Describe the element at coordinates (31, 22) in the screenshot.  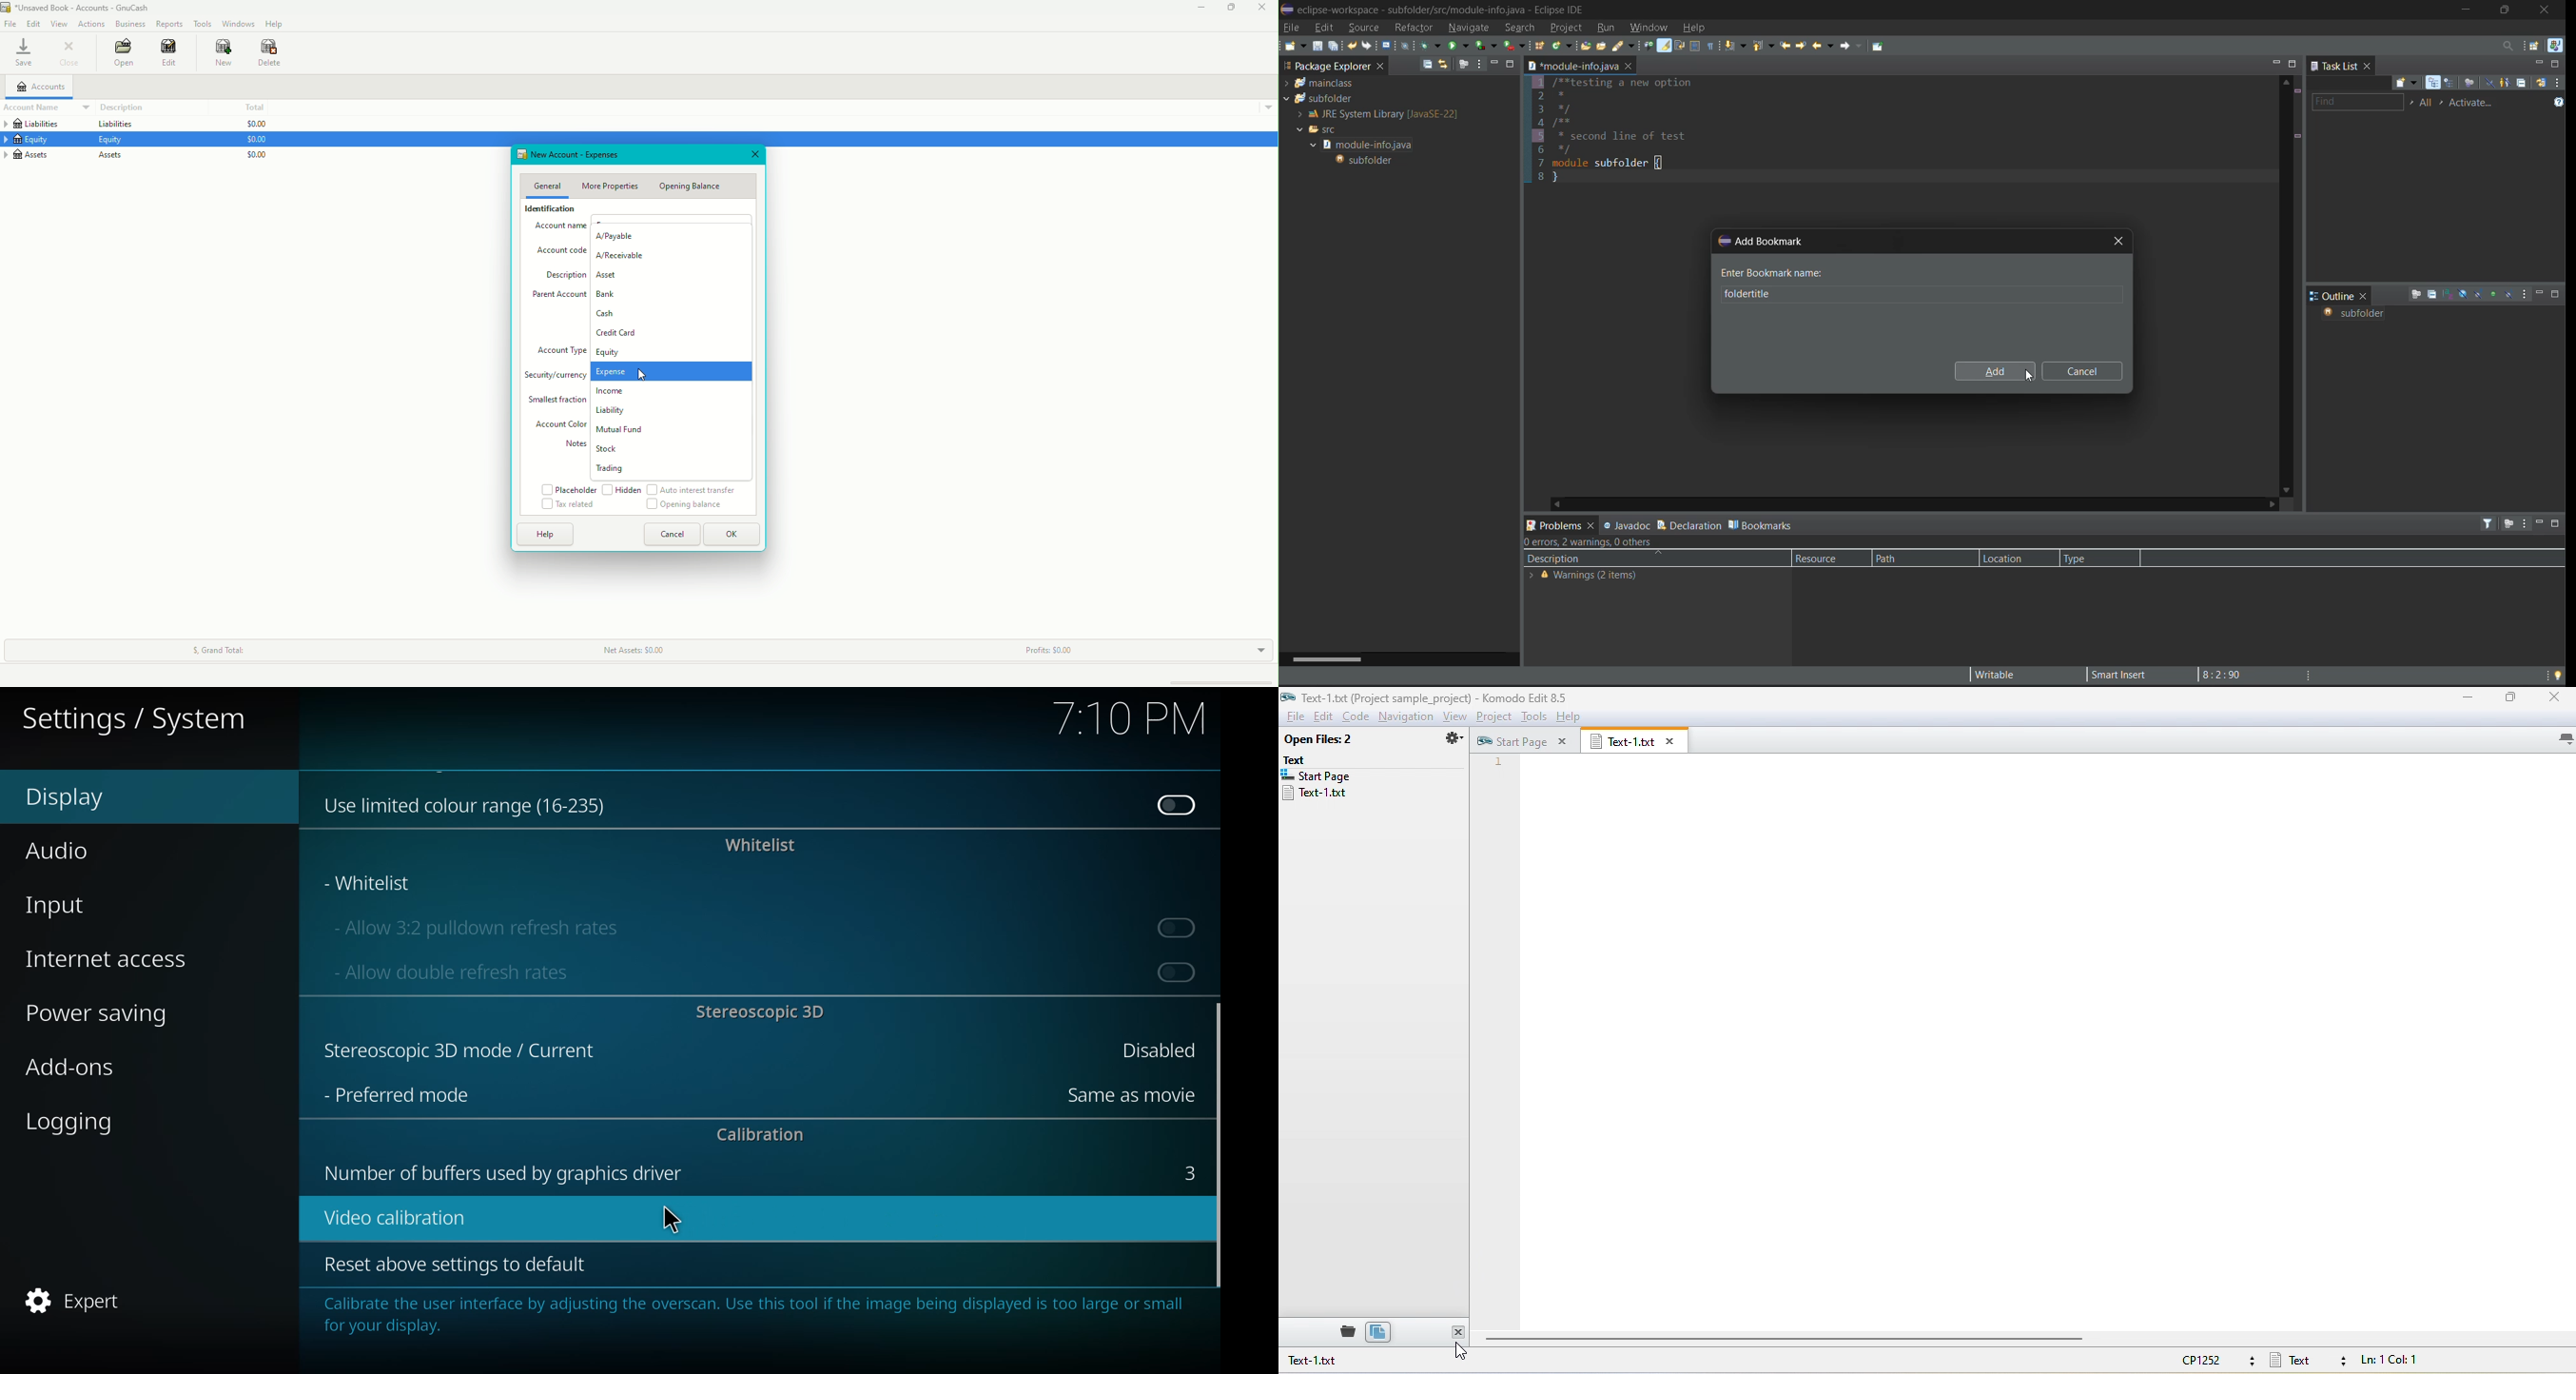
I see `Edit` at that location.